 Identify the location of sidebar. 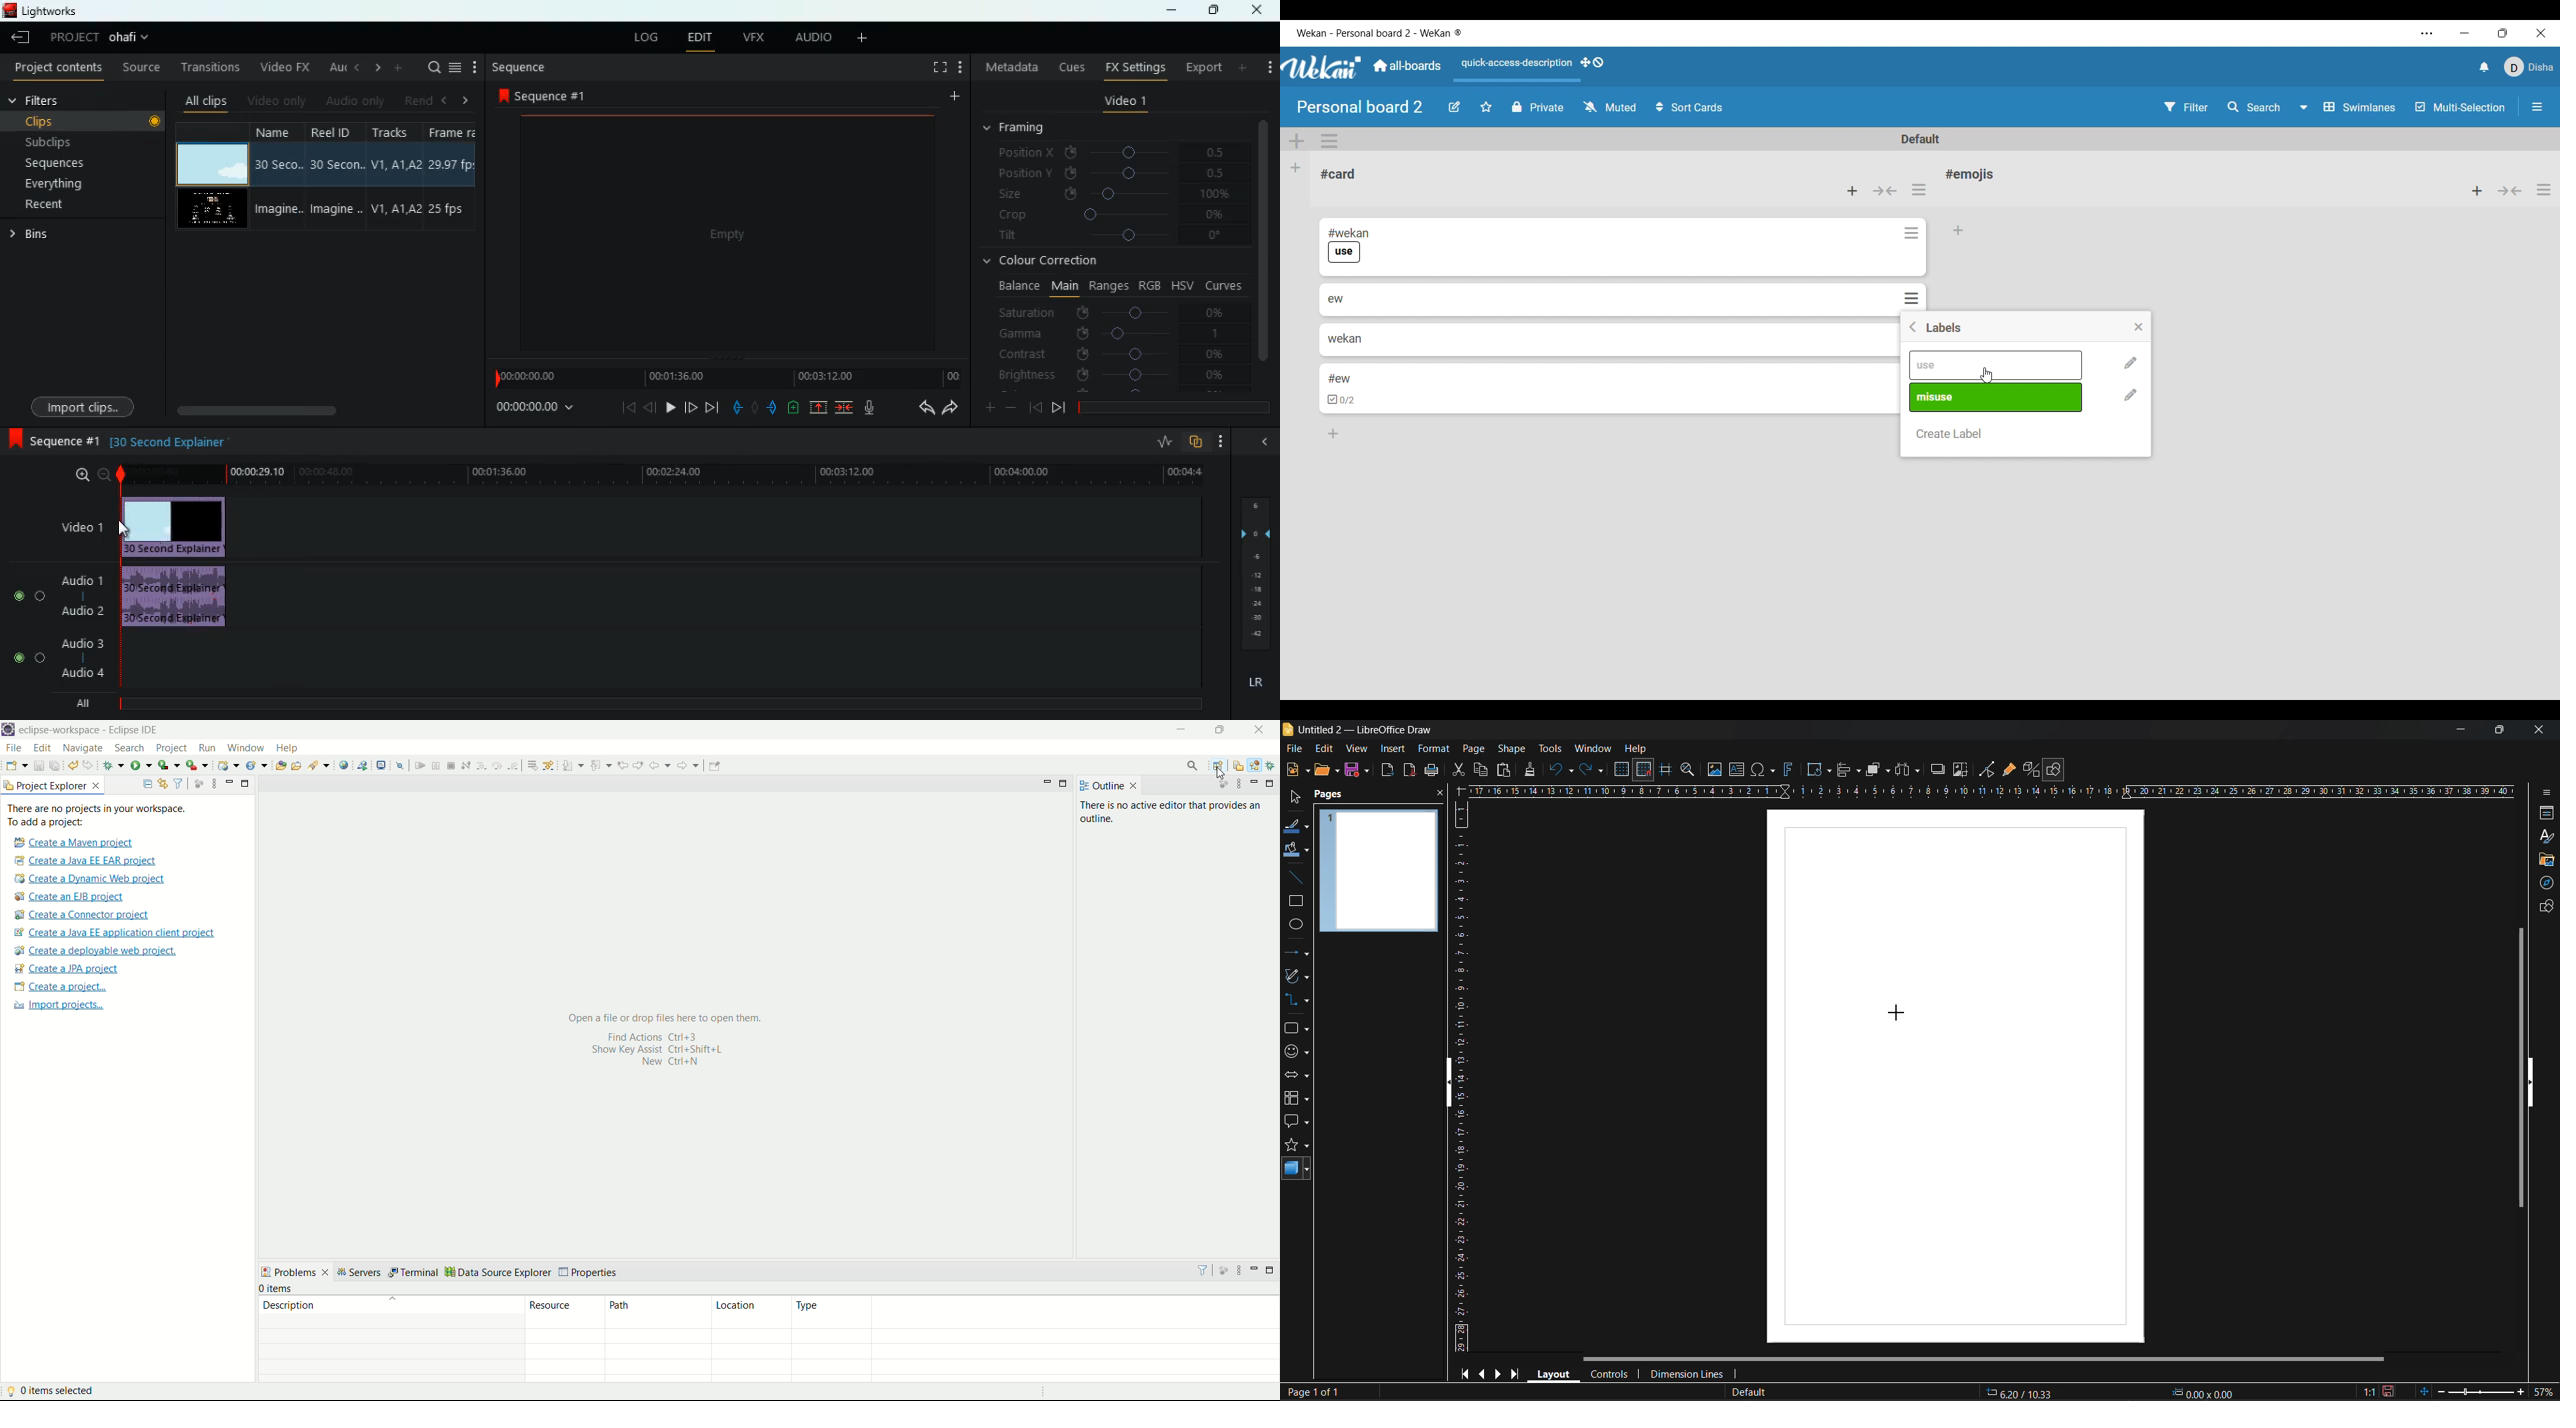
(2545, 791).